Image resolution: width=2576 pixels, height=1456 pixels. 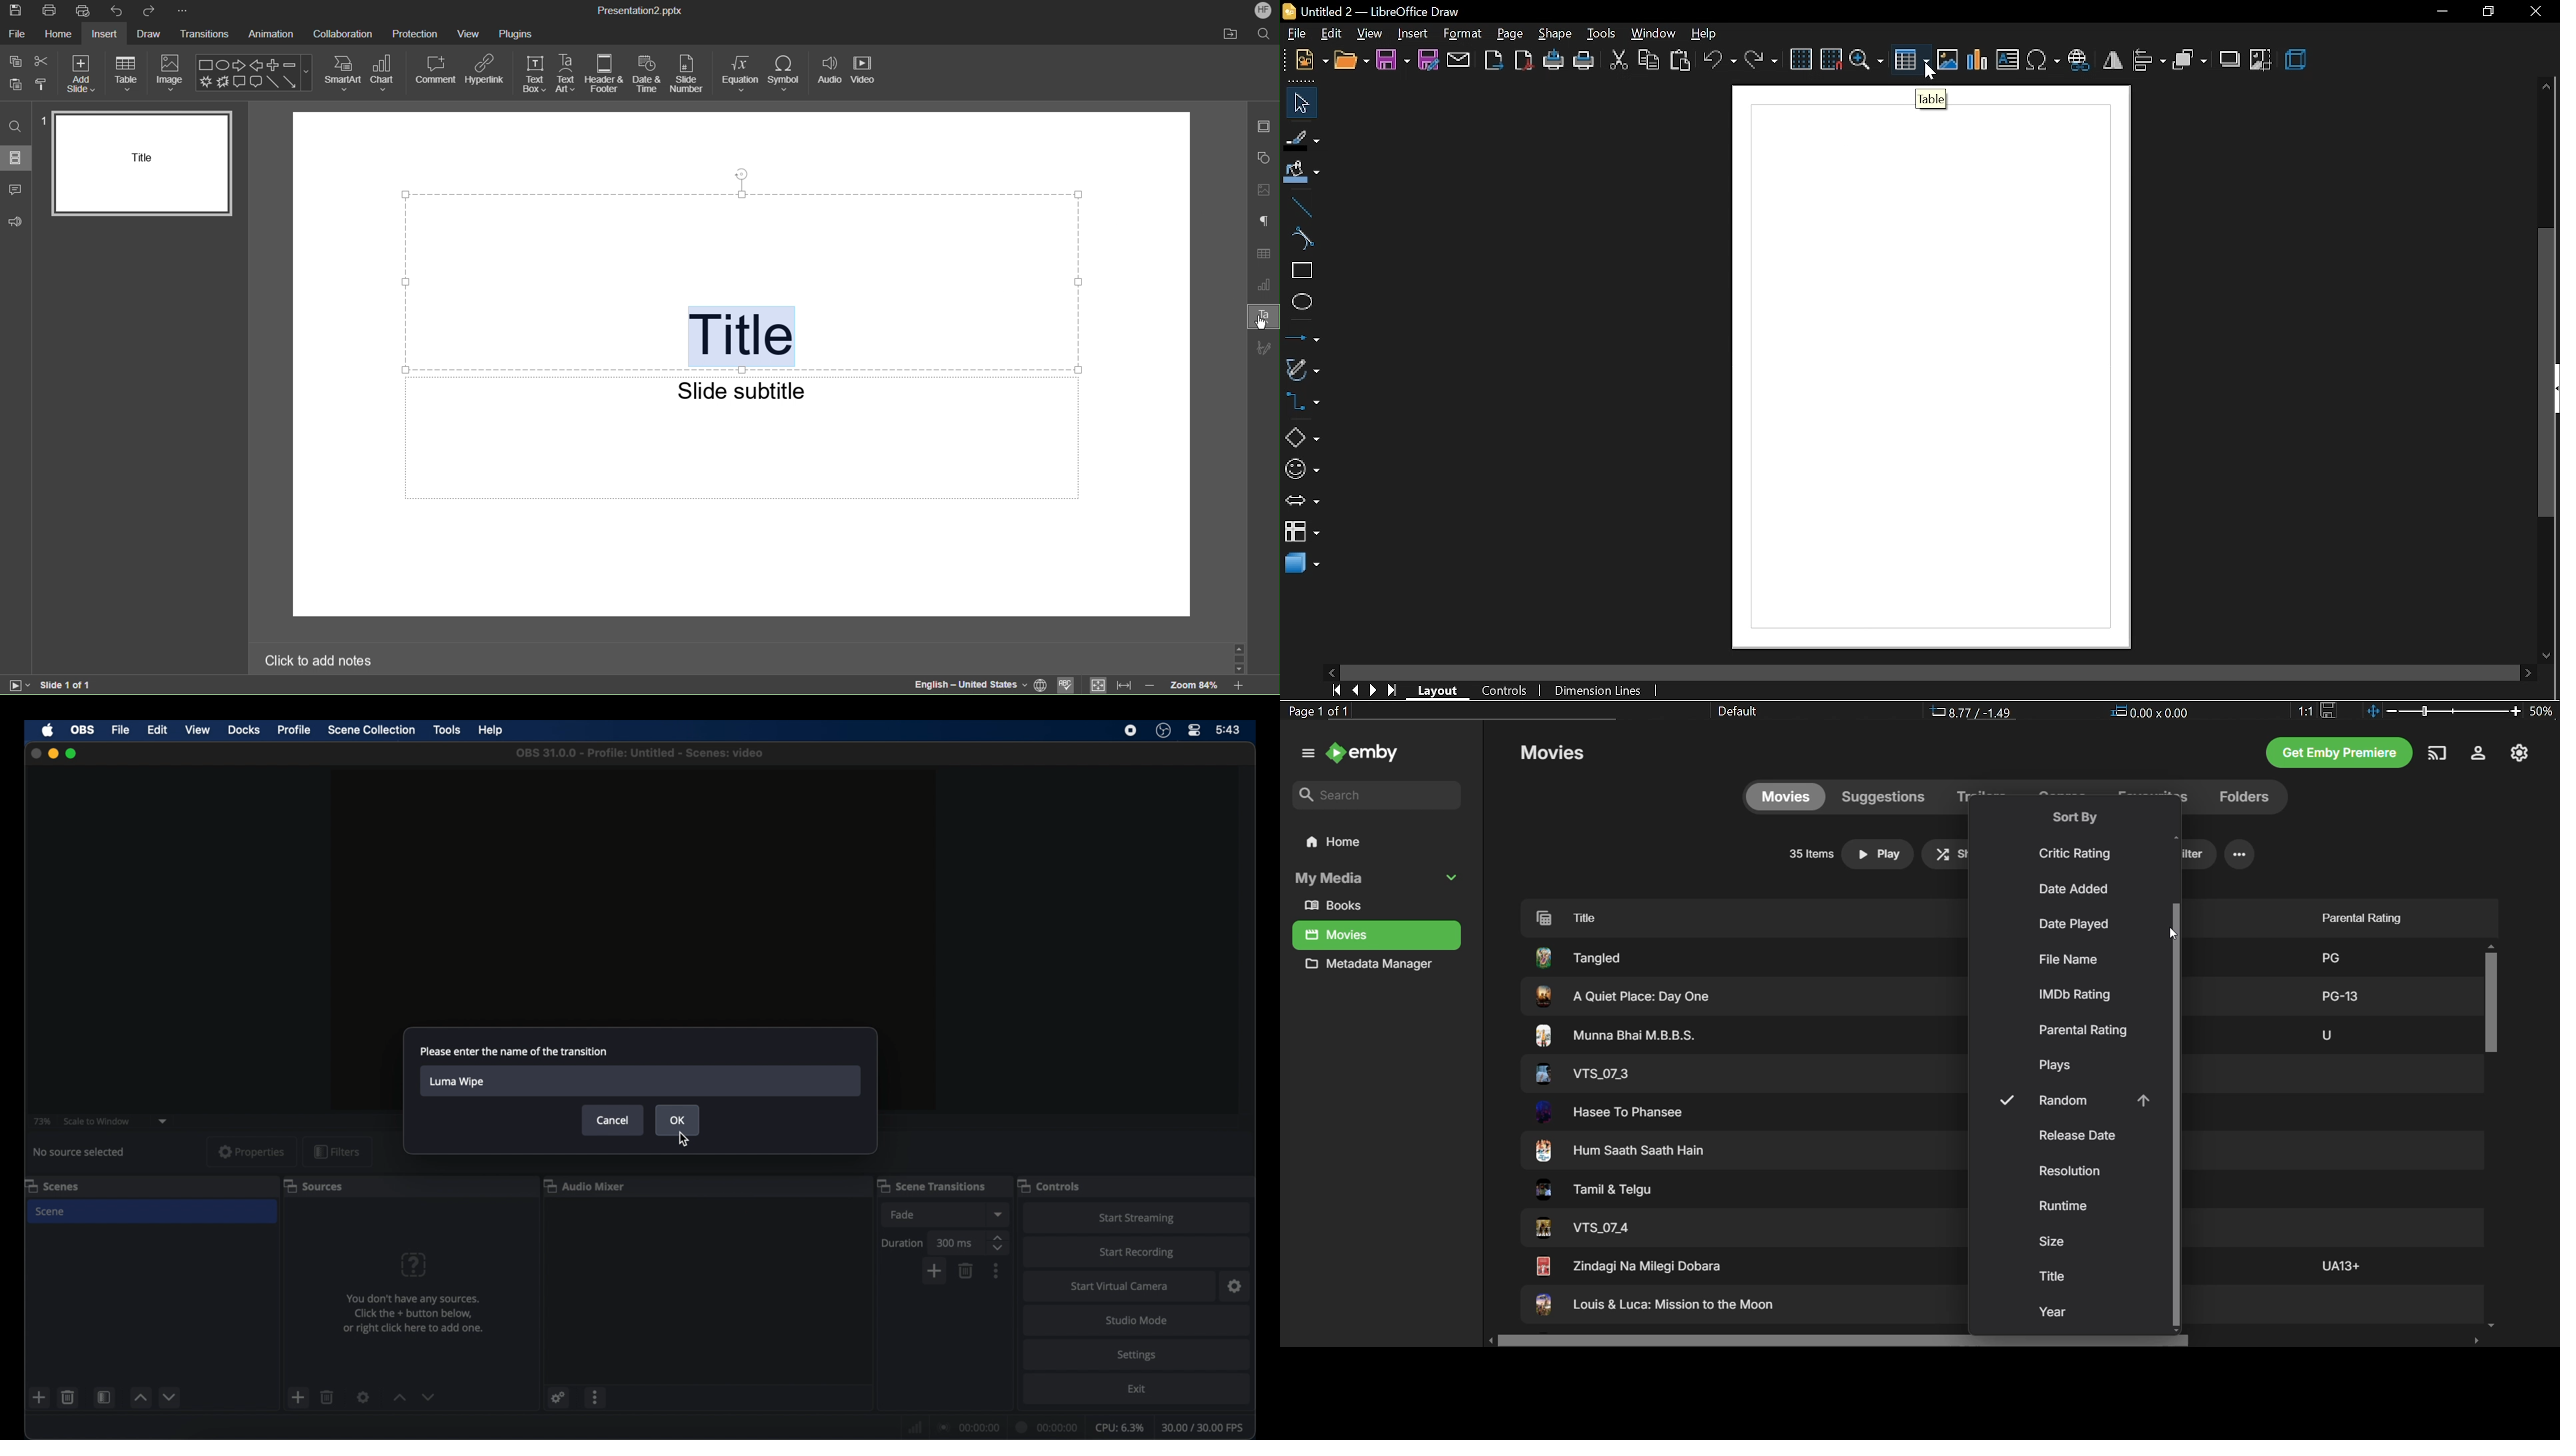 What do you see at coordinates (299, 1397) in the screenshot?
I see `add` at bounding box center [299, 1397].